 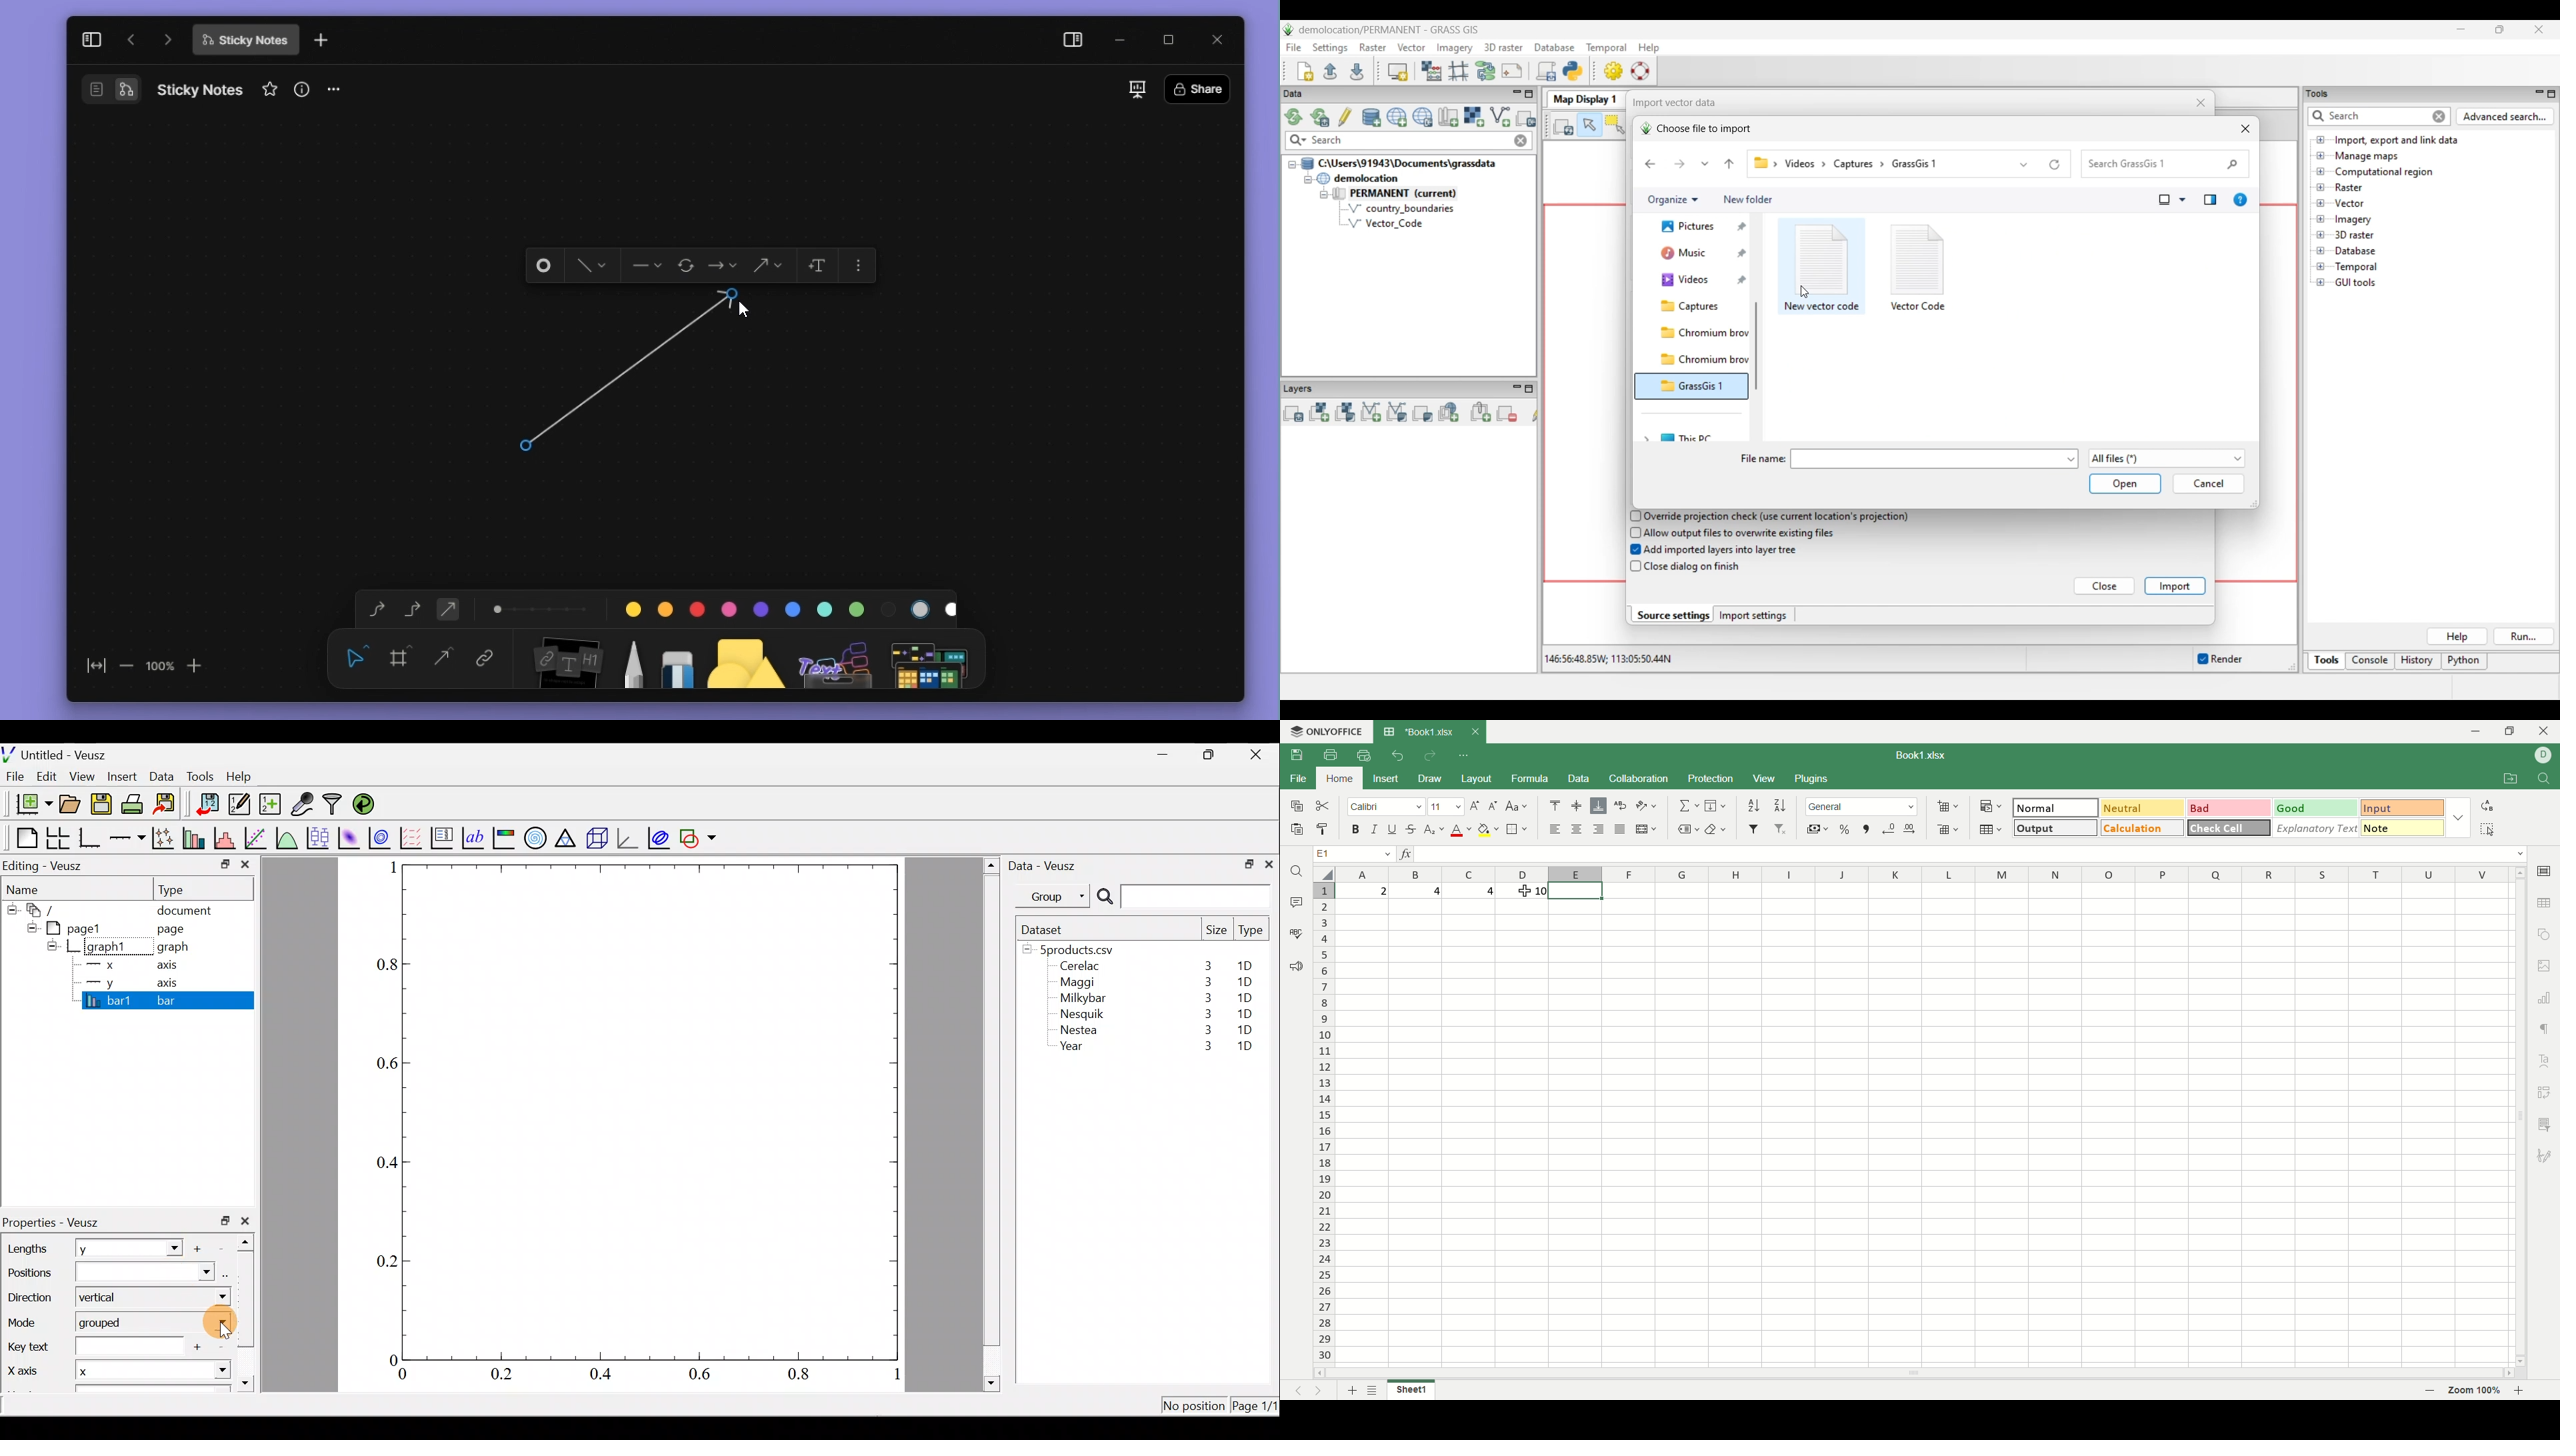 I want to click on open file location, so click(x=2509, y=780).